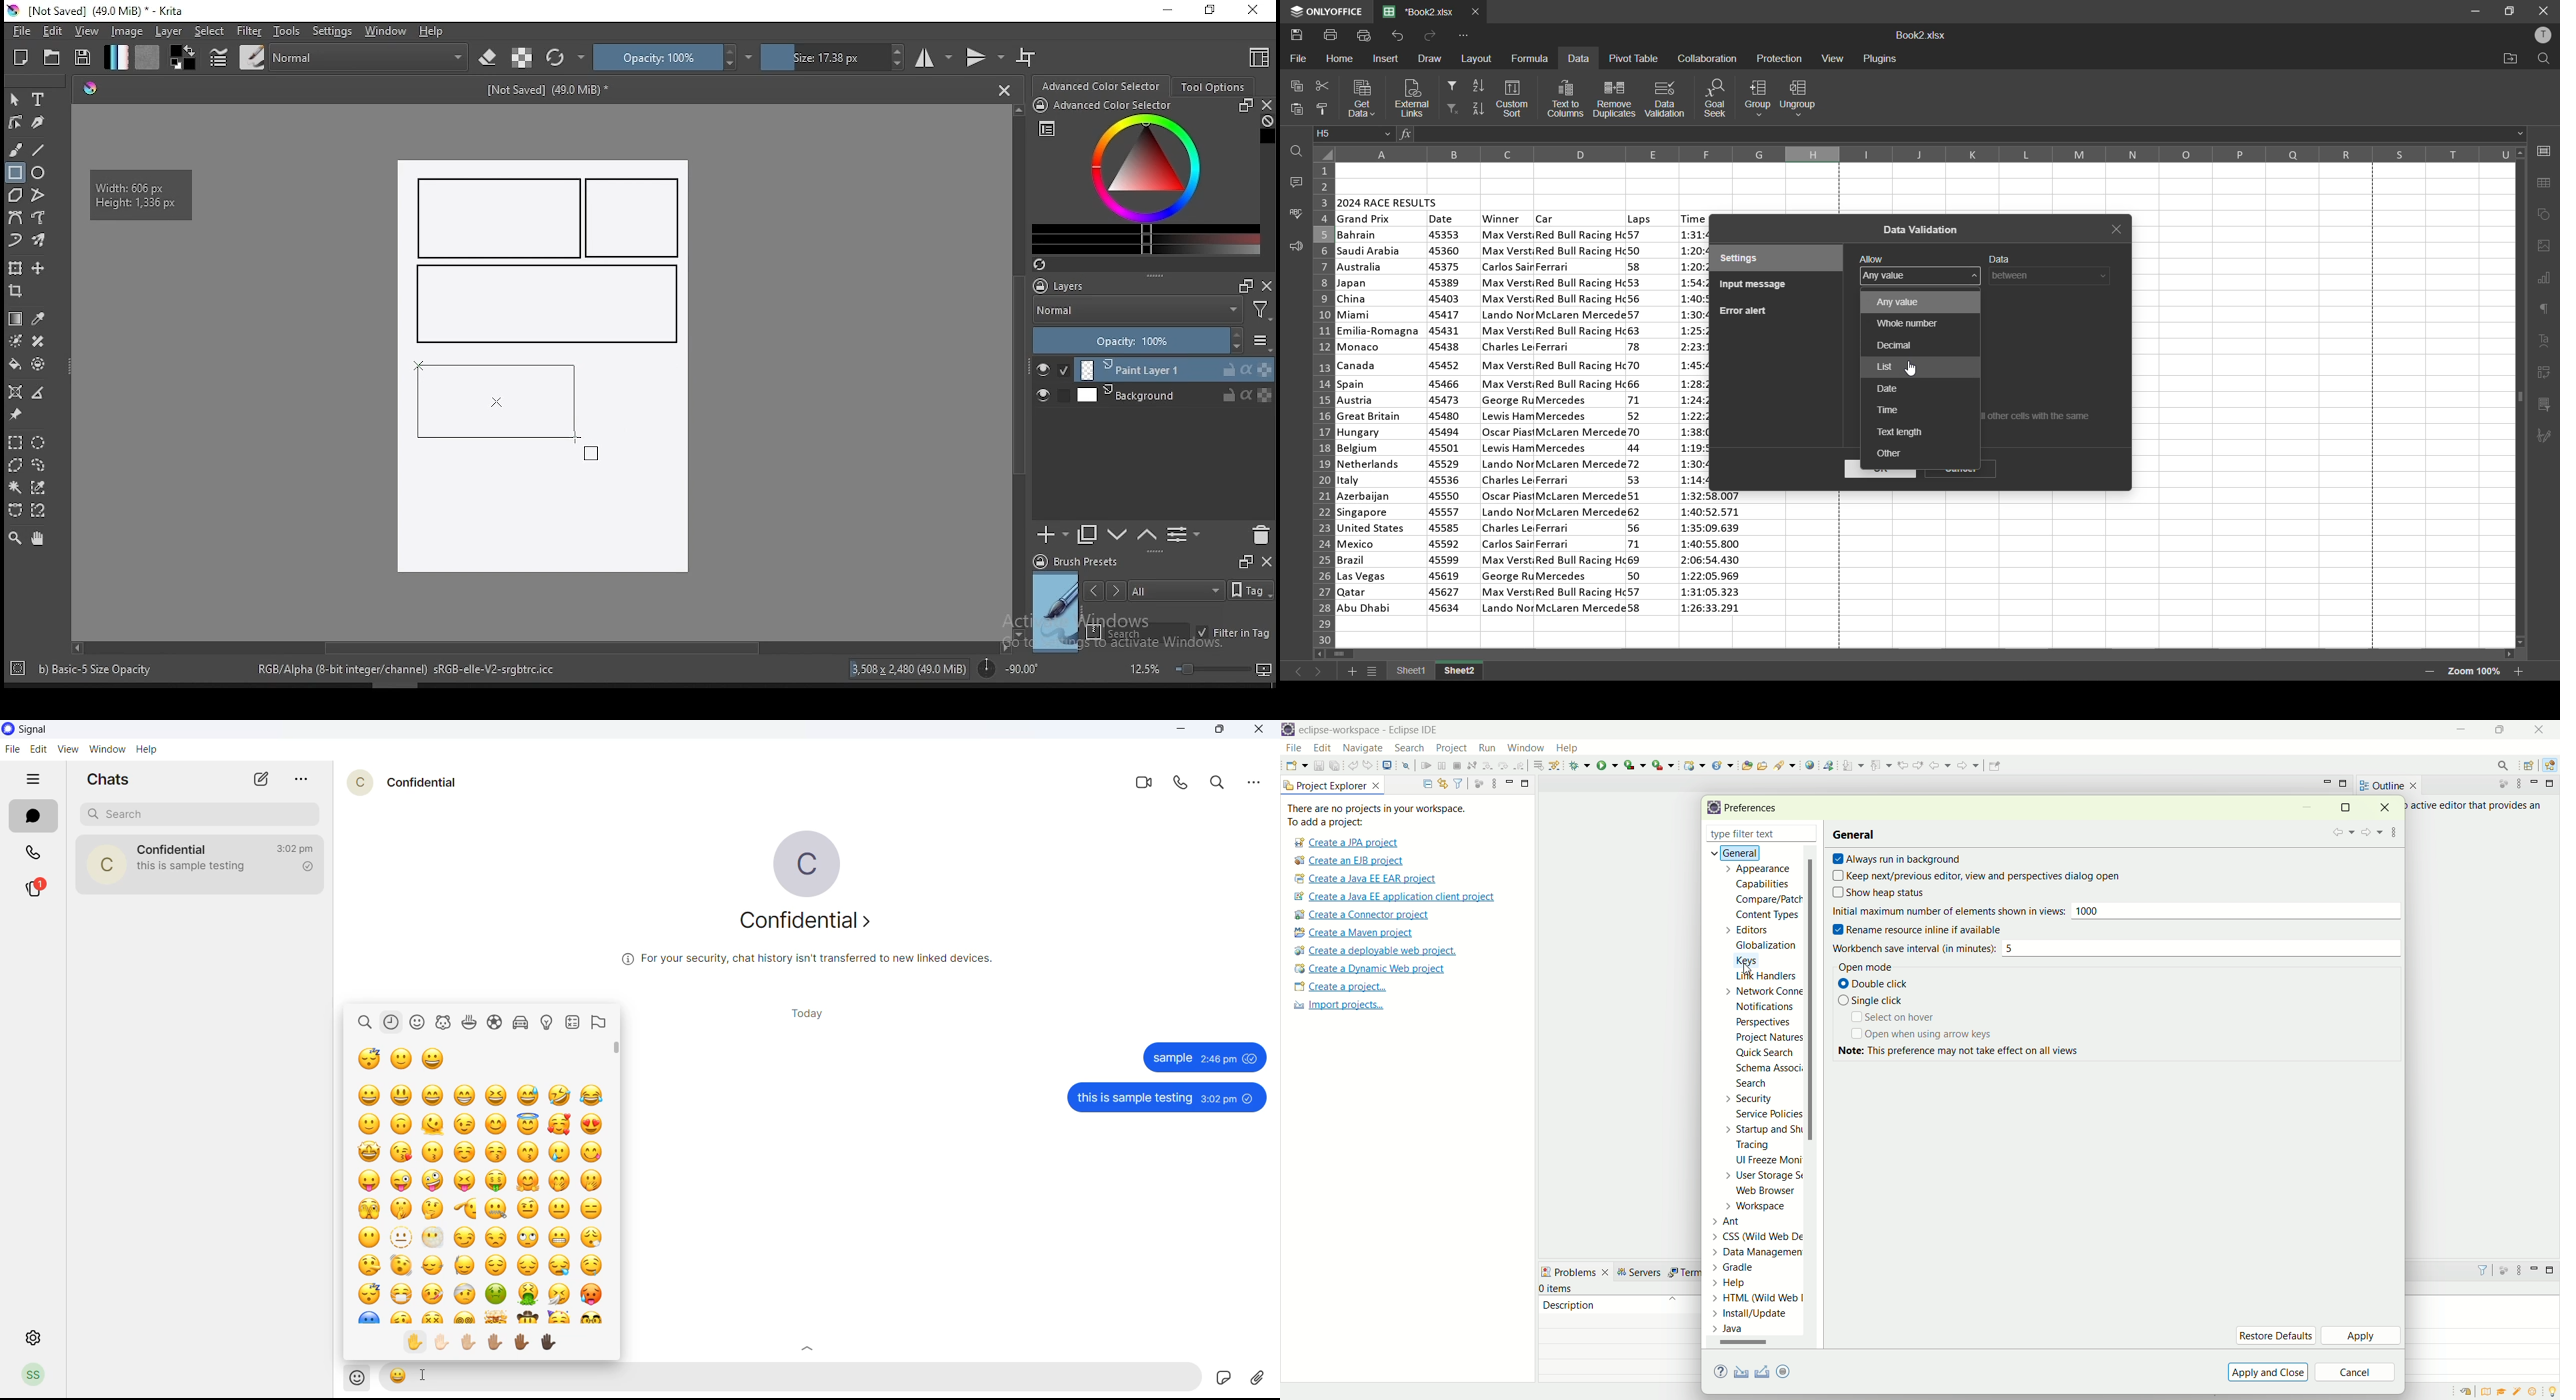  I want to click on hide, so click(31, 780).